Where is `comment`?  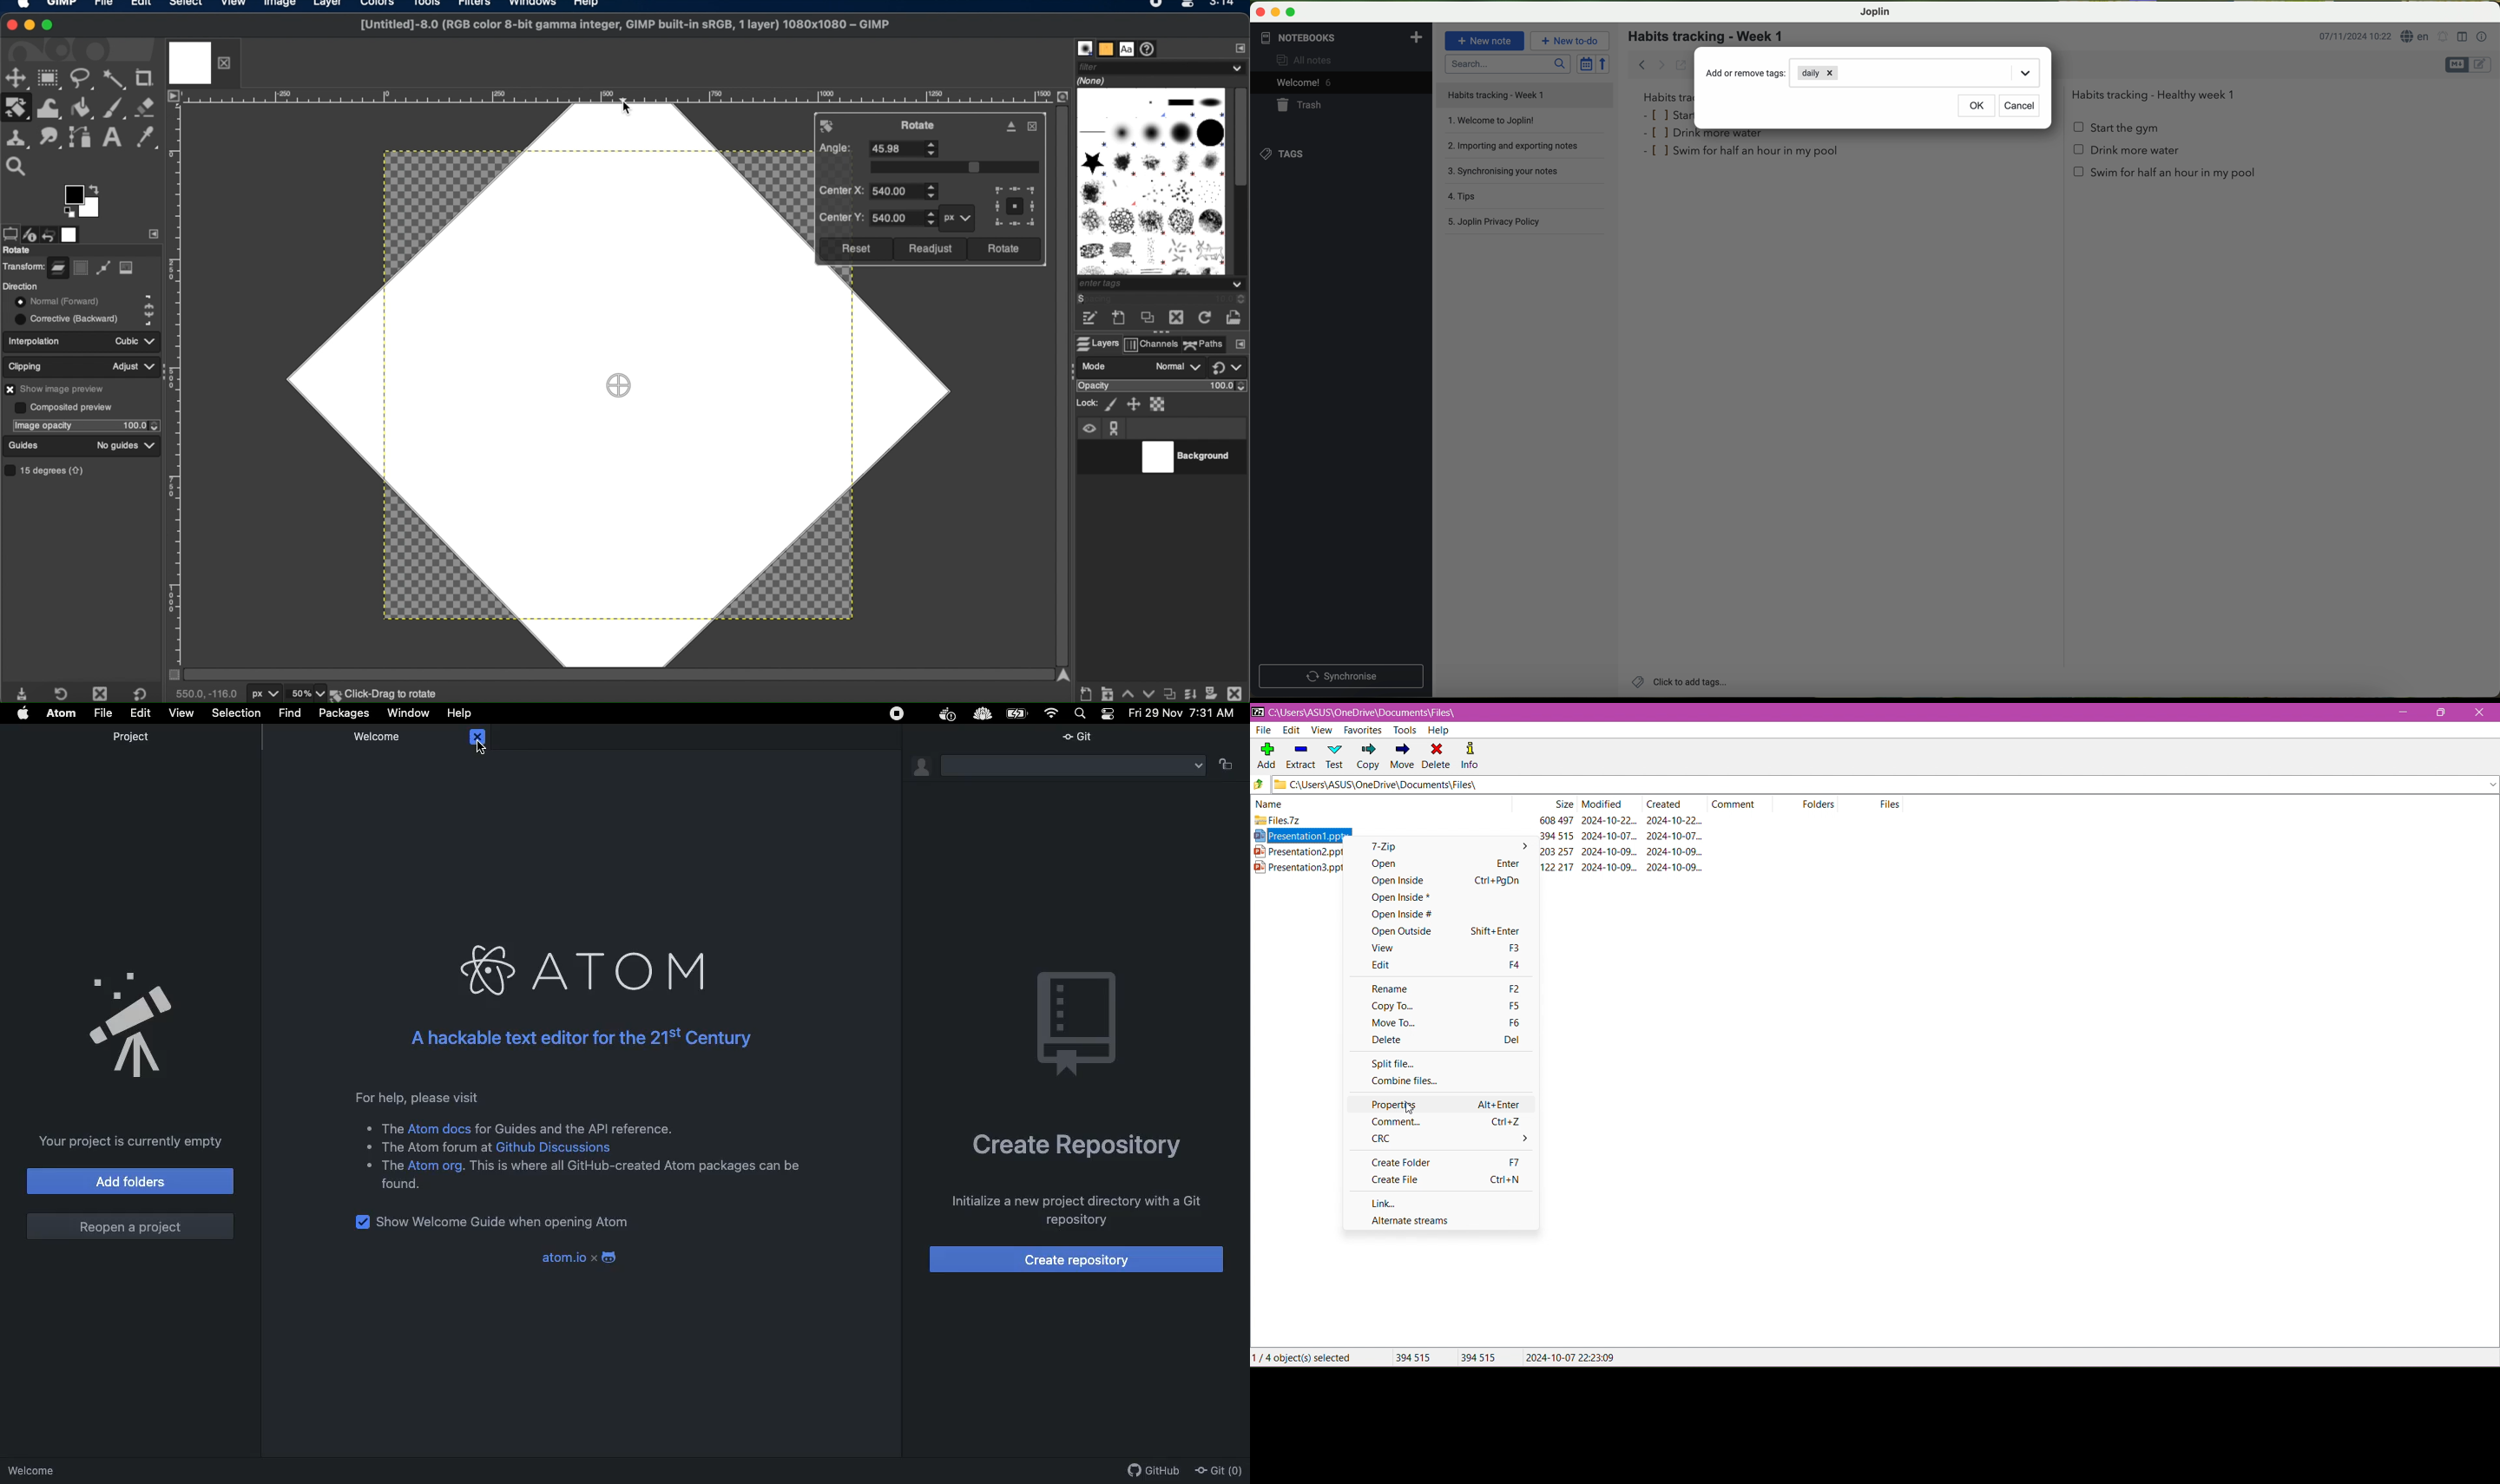 comment is located at coordinates (1734, 804).